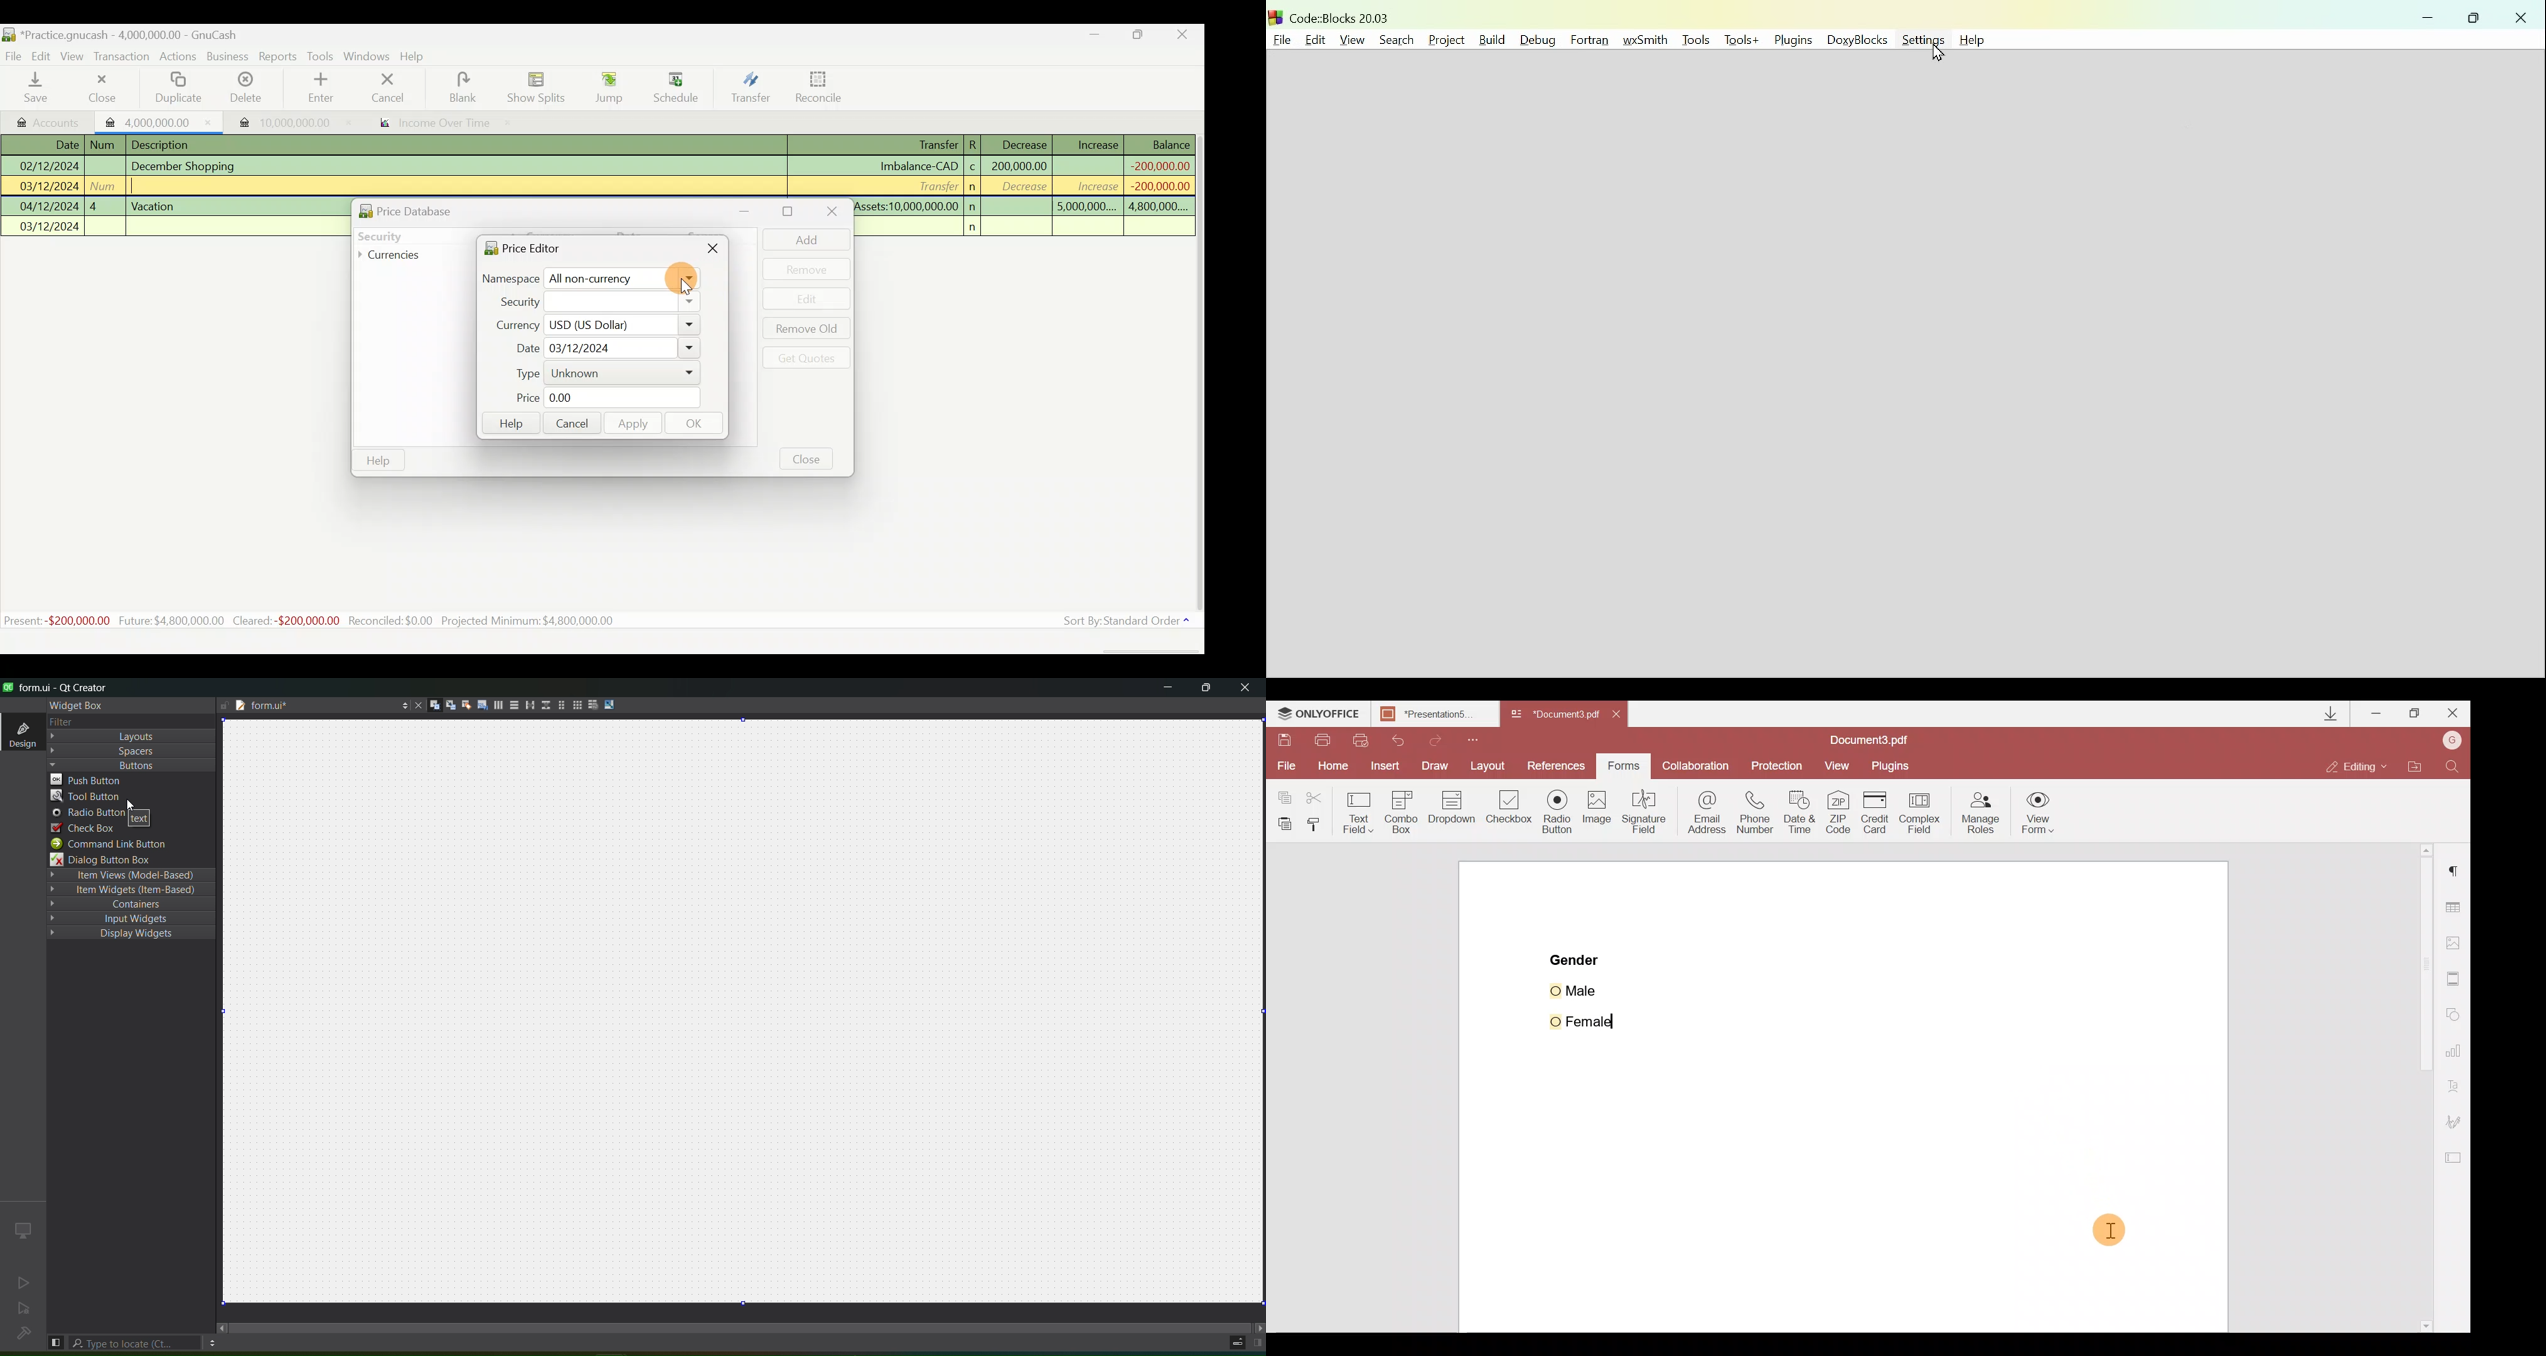 The image size is (2548, 1372). I want to click on Tools, so click(321, 55).